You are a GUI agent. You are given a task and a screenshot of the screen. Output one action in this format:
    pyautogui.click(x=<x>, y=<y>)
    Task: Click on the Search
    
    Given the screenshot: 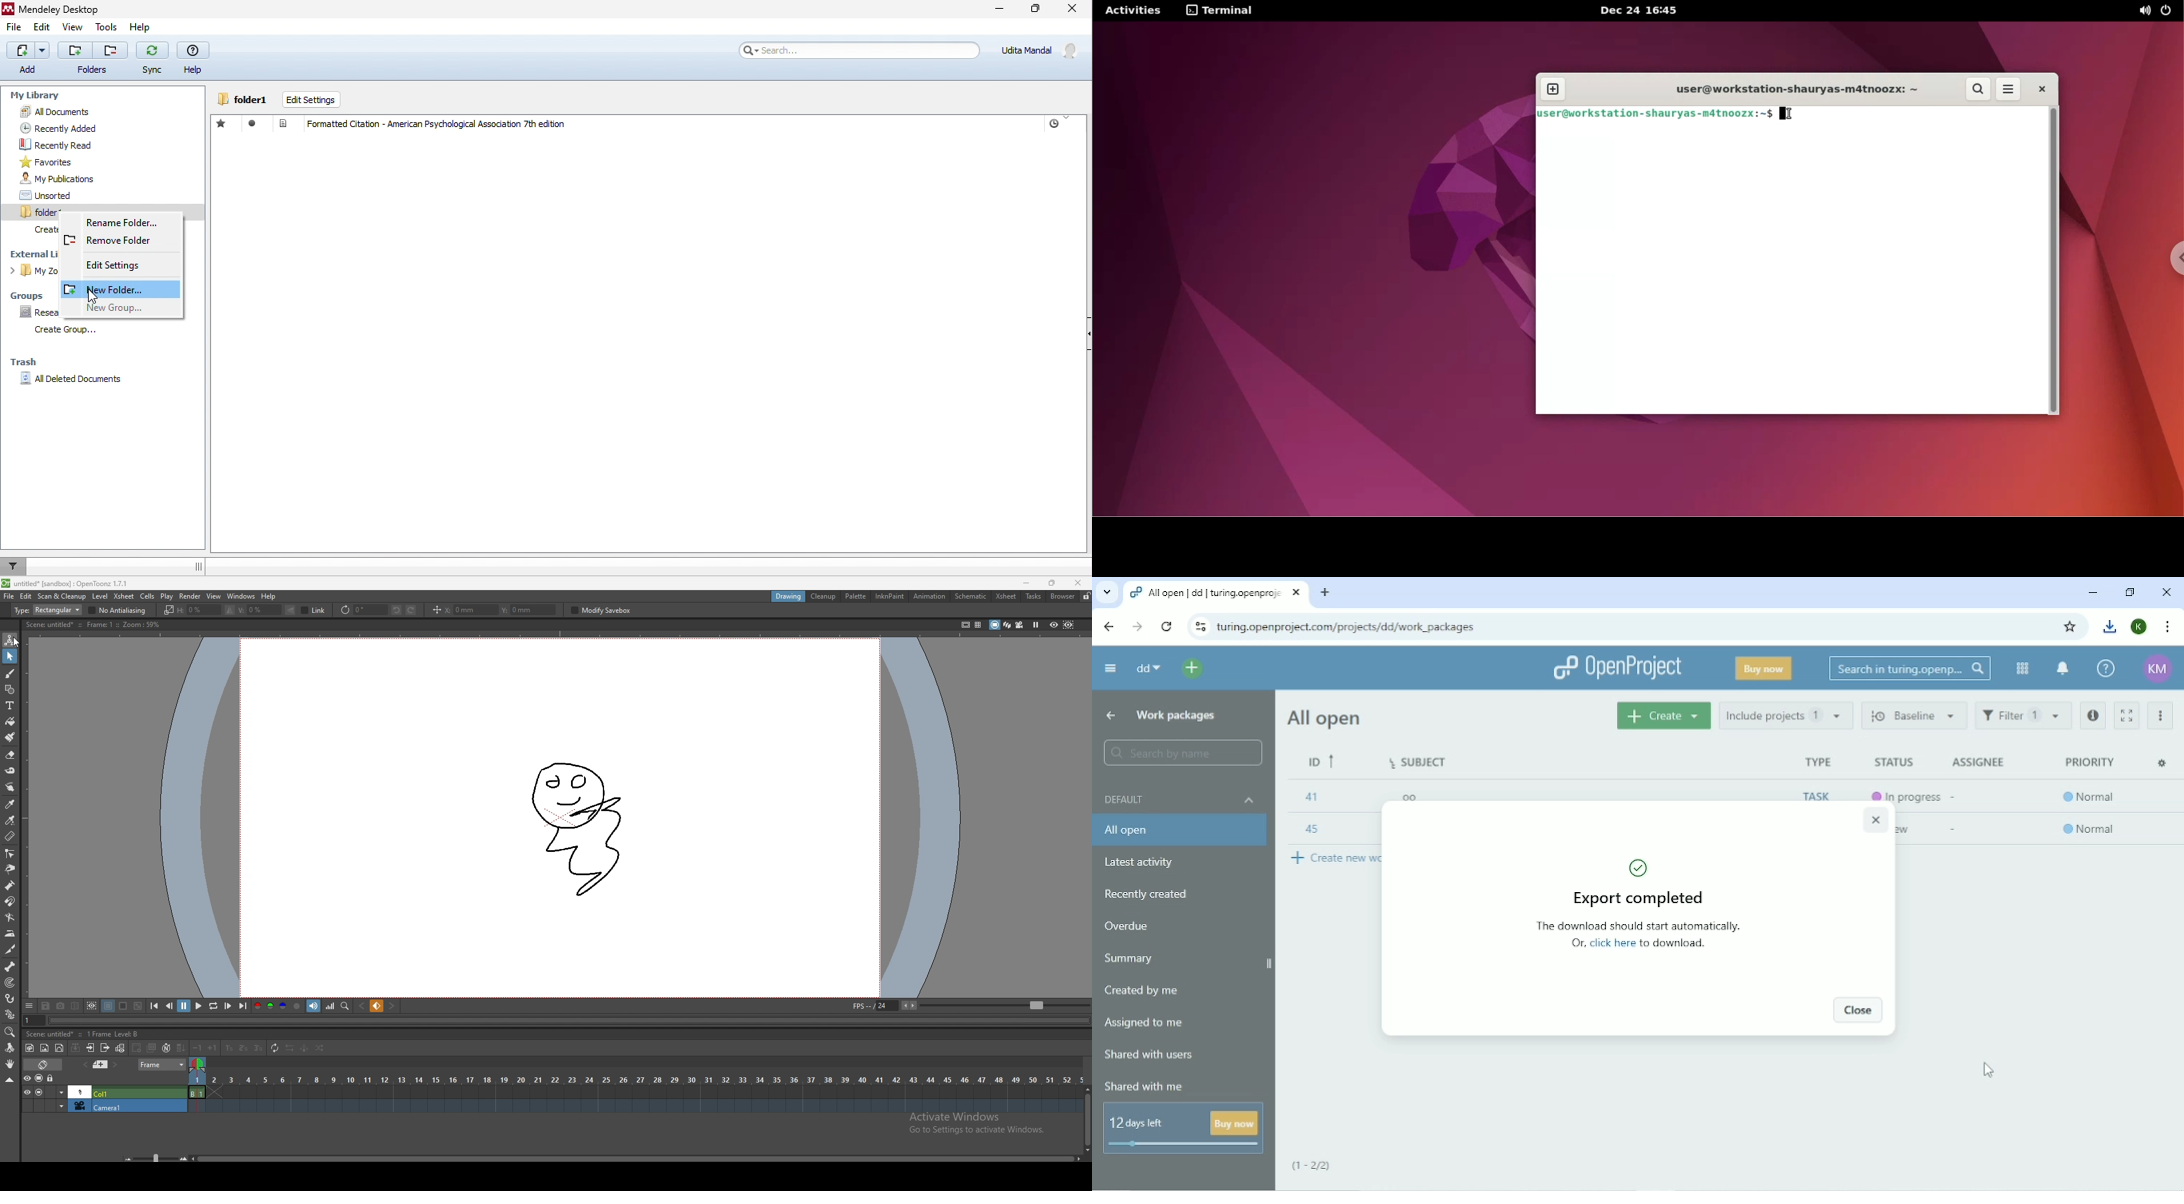 What is the action you would take?
    pyautogui.click(x=1908, y=668)
    